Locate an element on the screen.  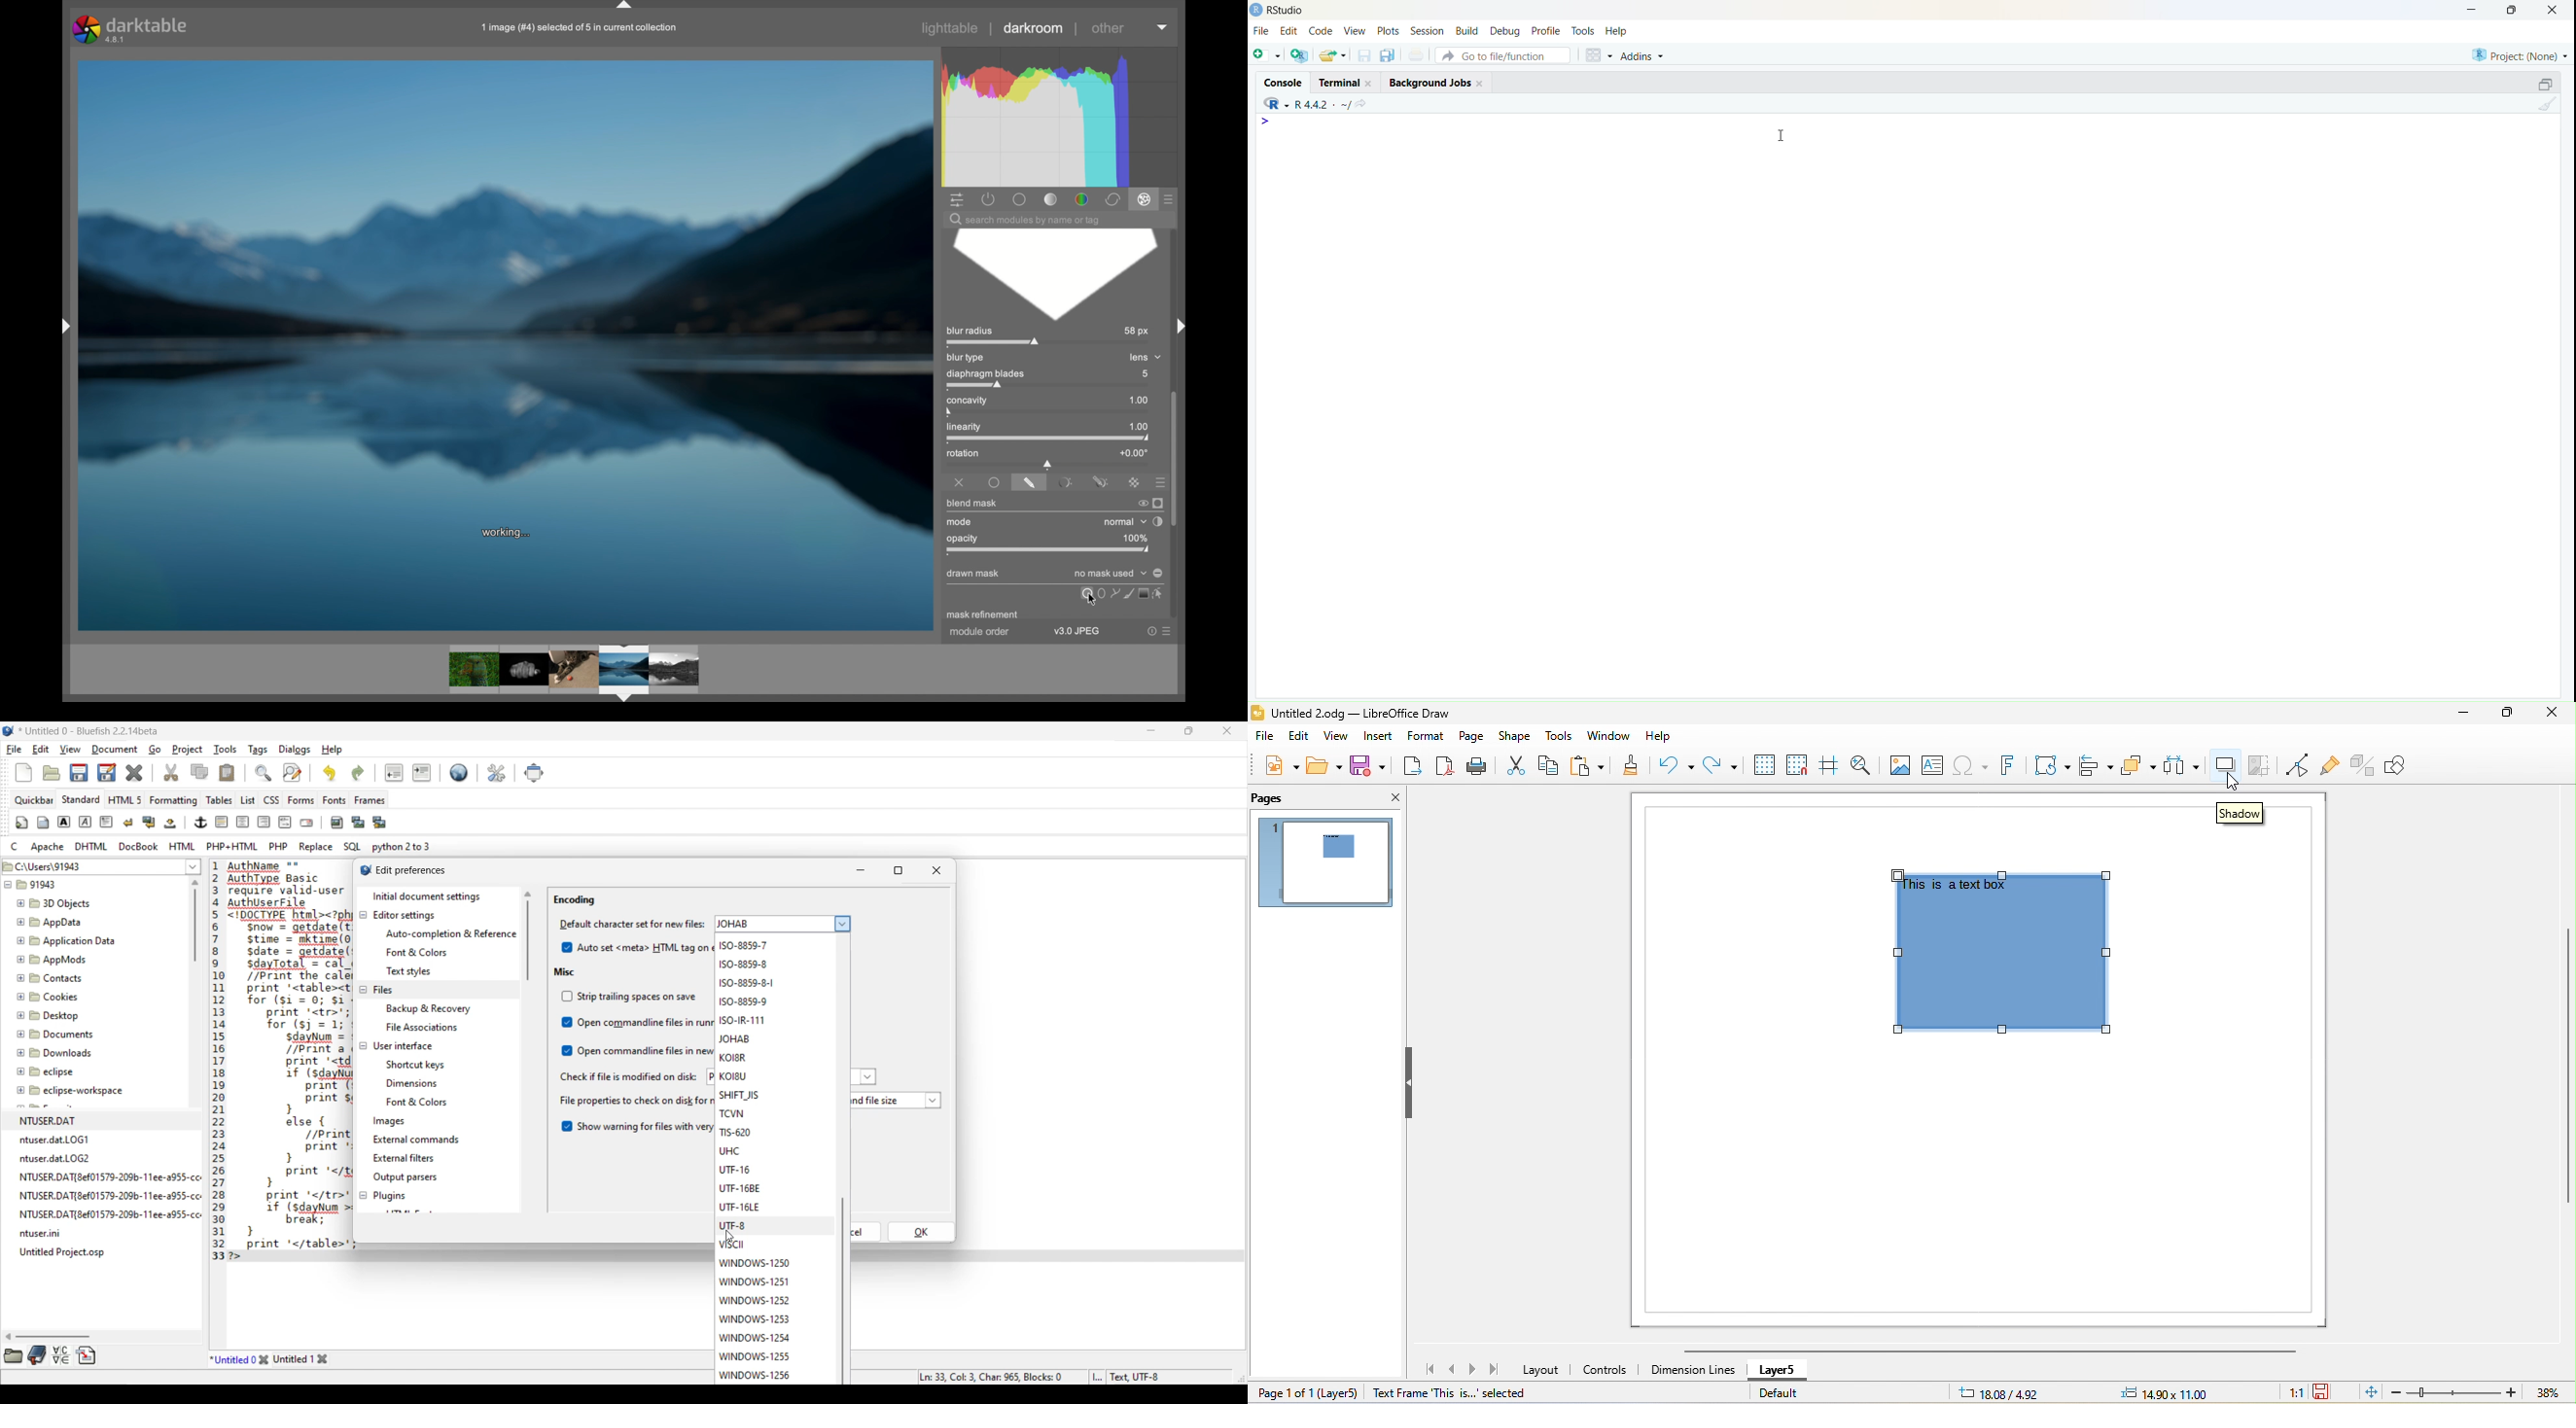
export is located at coordinates (1414, 767).